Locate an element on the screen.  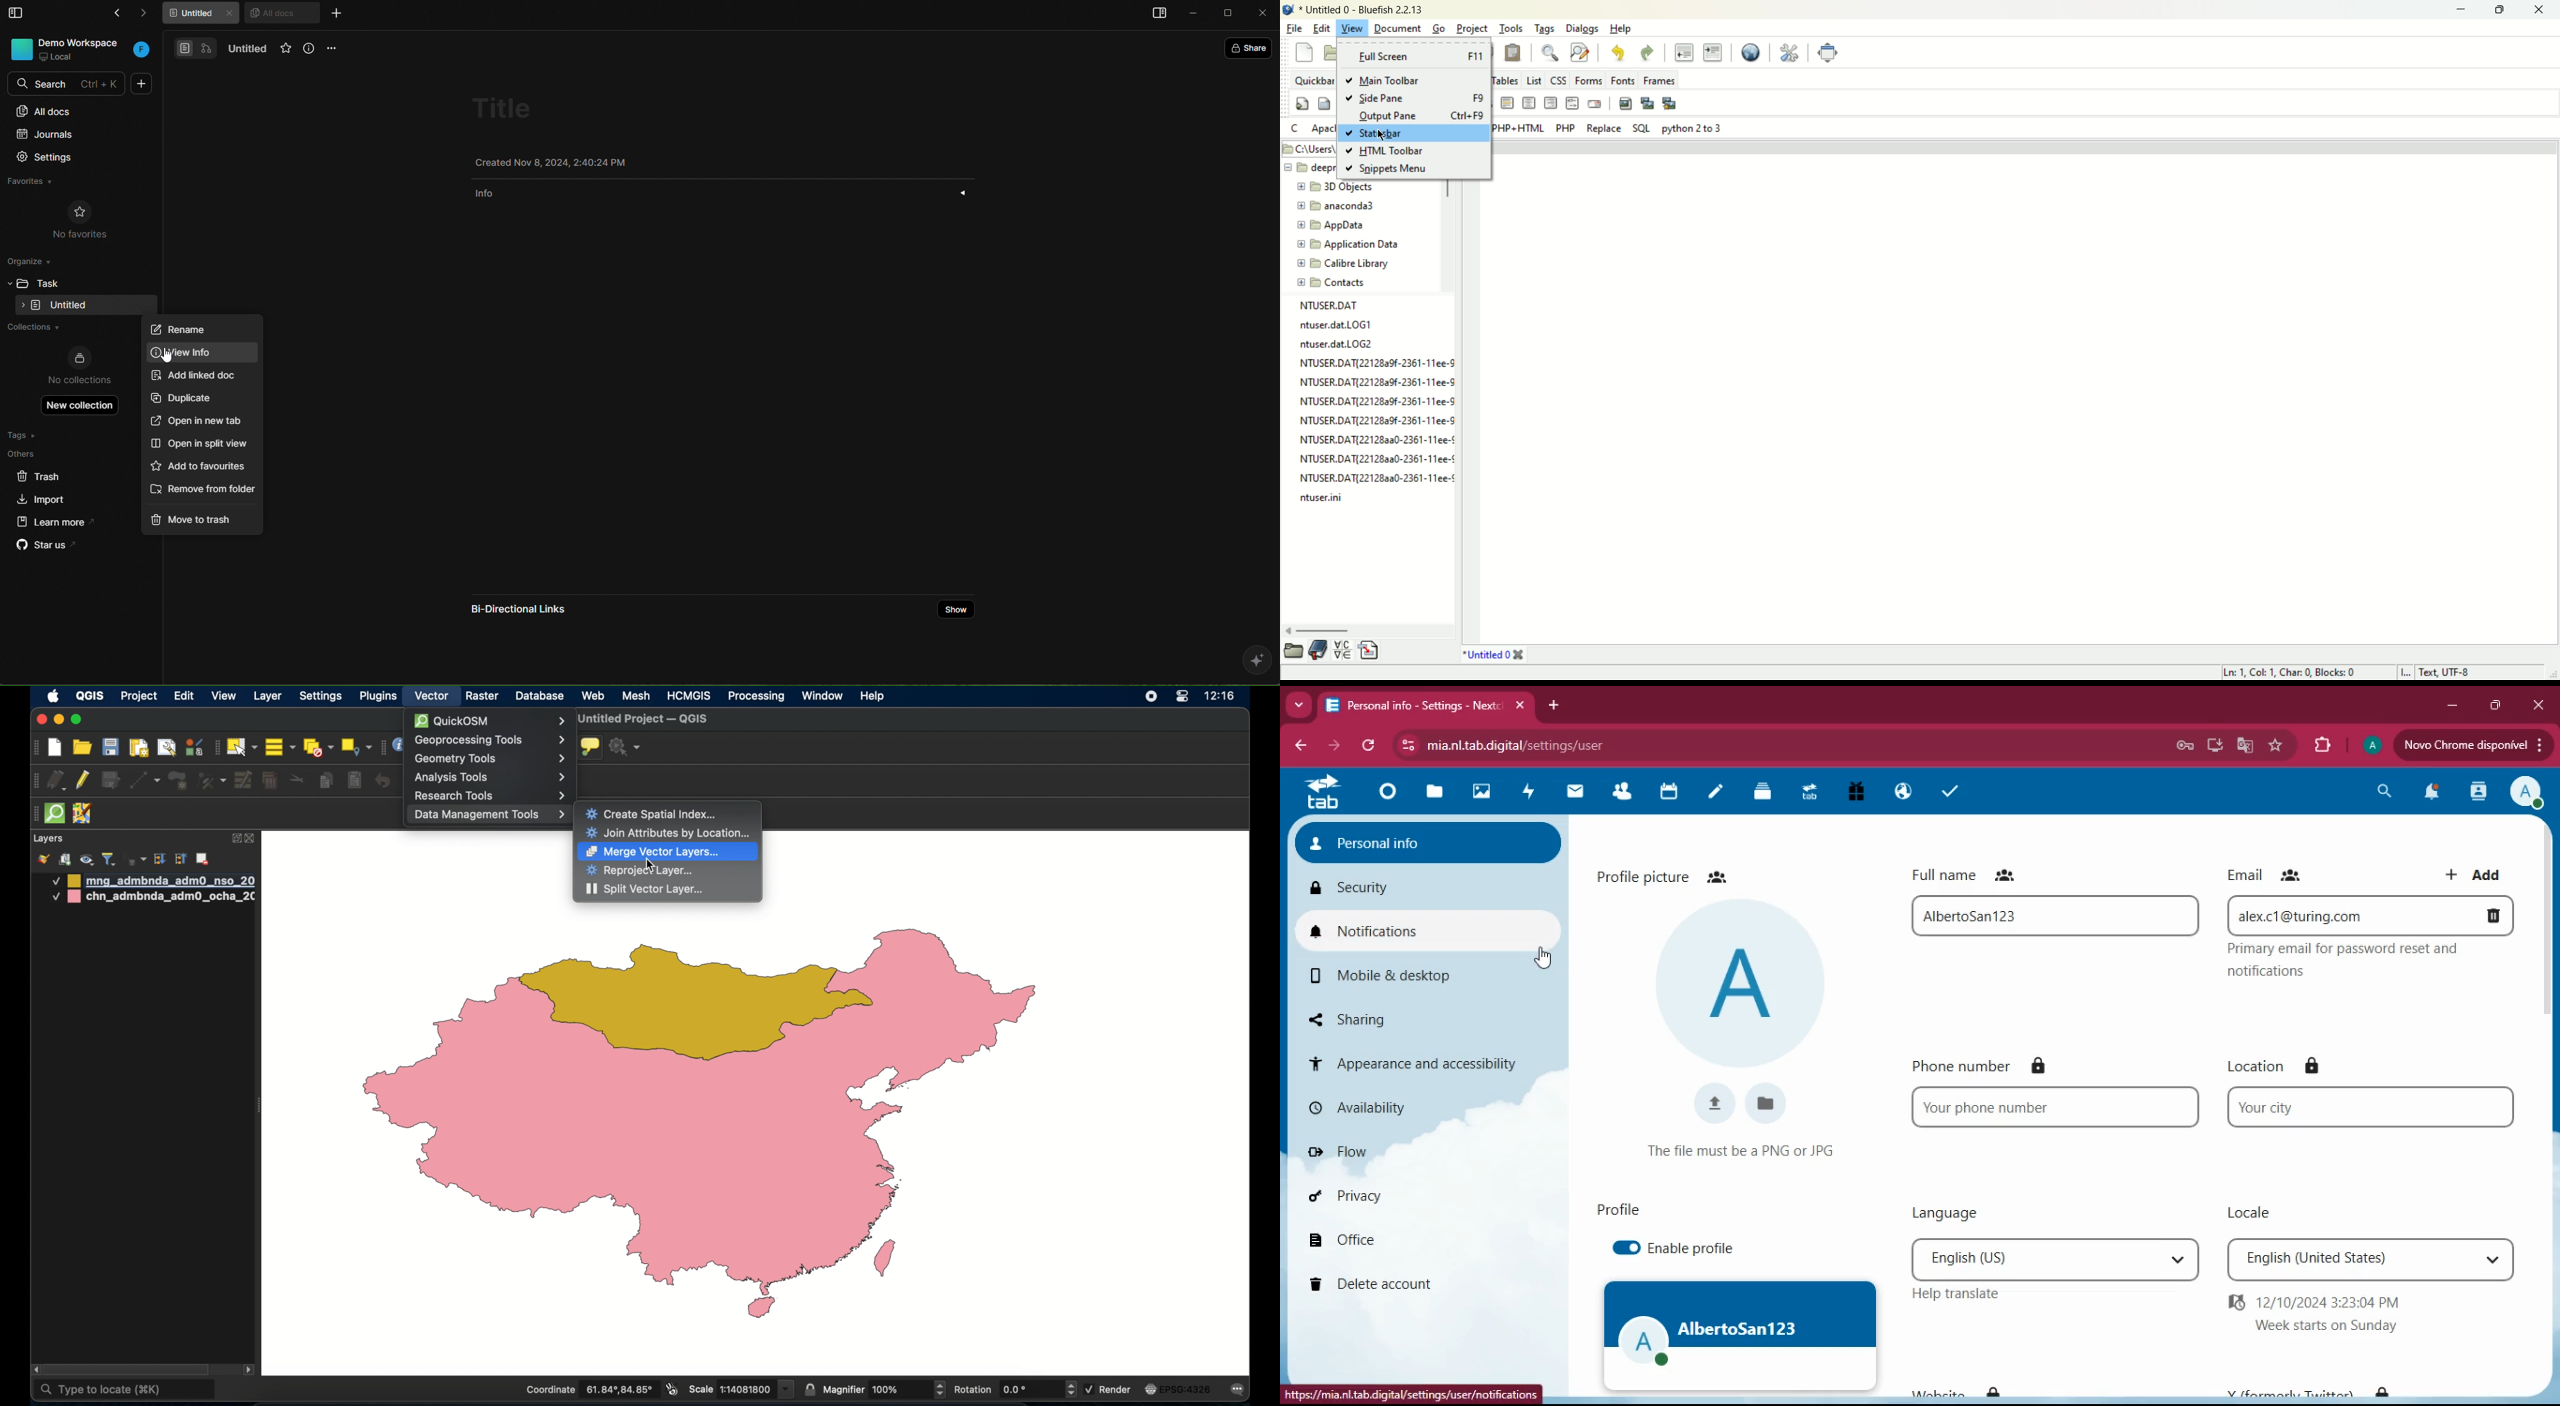
new tab is located at coordinates (335, 13).